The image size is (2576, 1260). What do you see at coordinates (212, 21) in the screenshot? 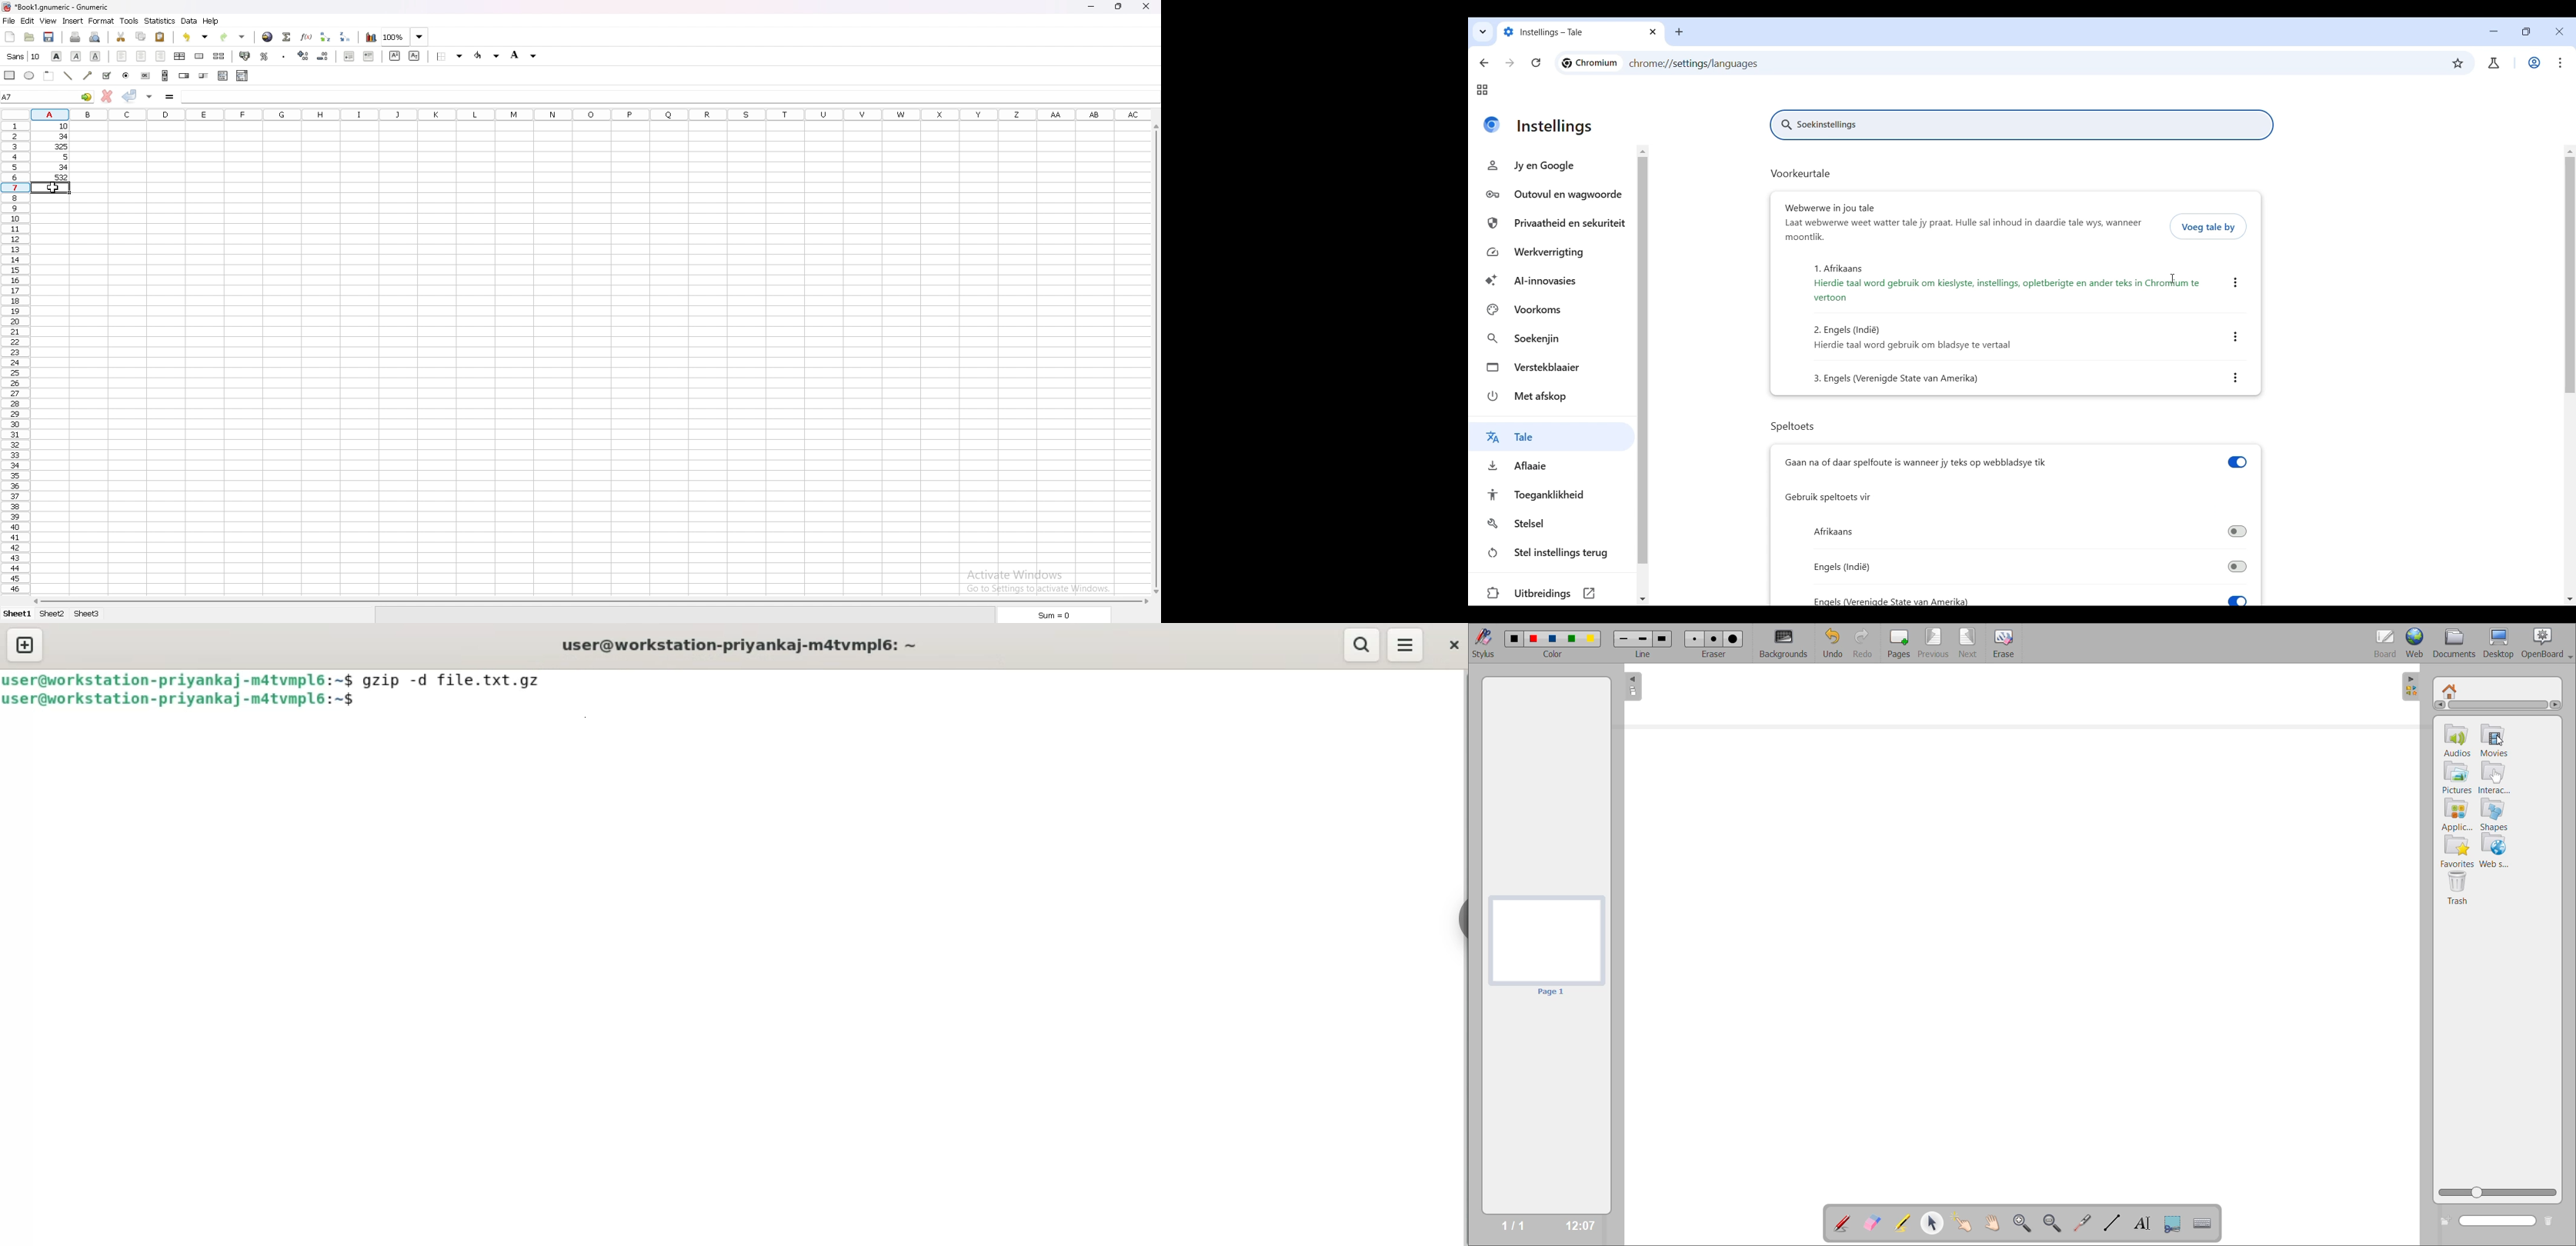
I see `help` at bounding box center [212, 21].